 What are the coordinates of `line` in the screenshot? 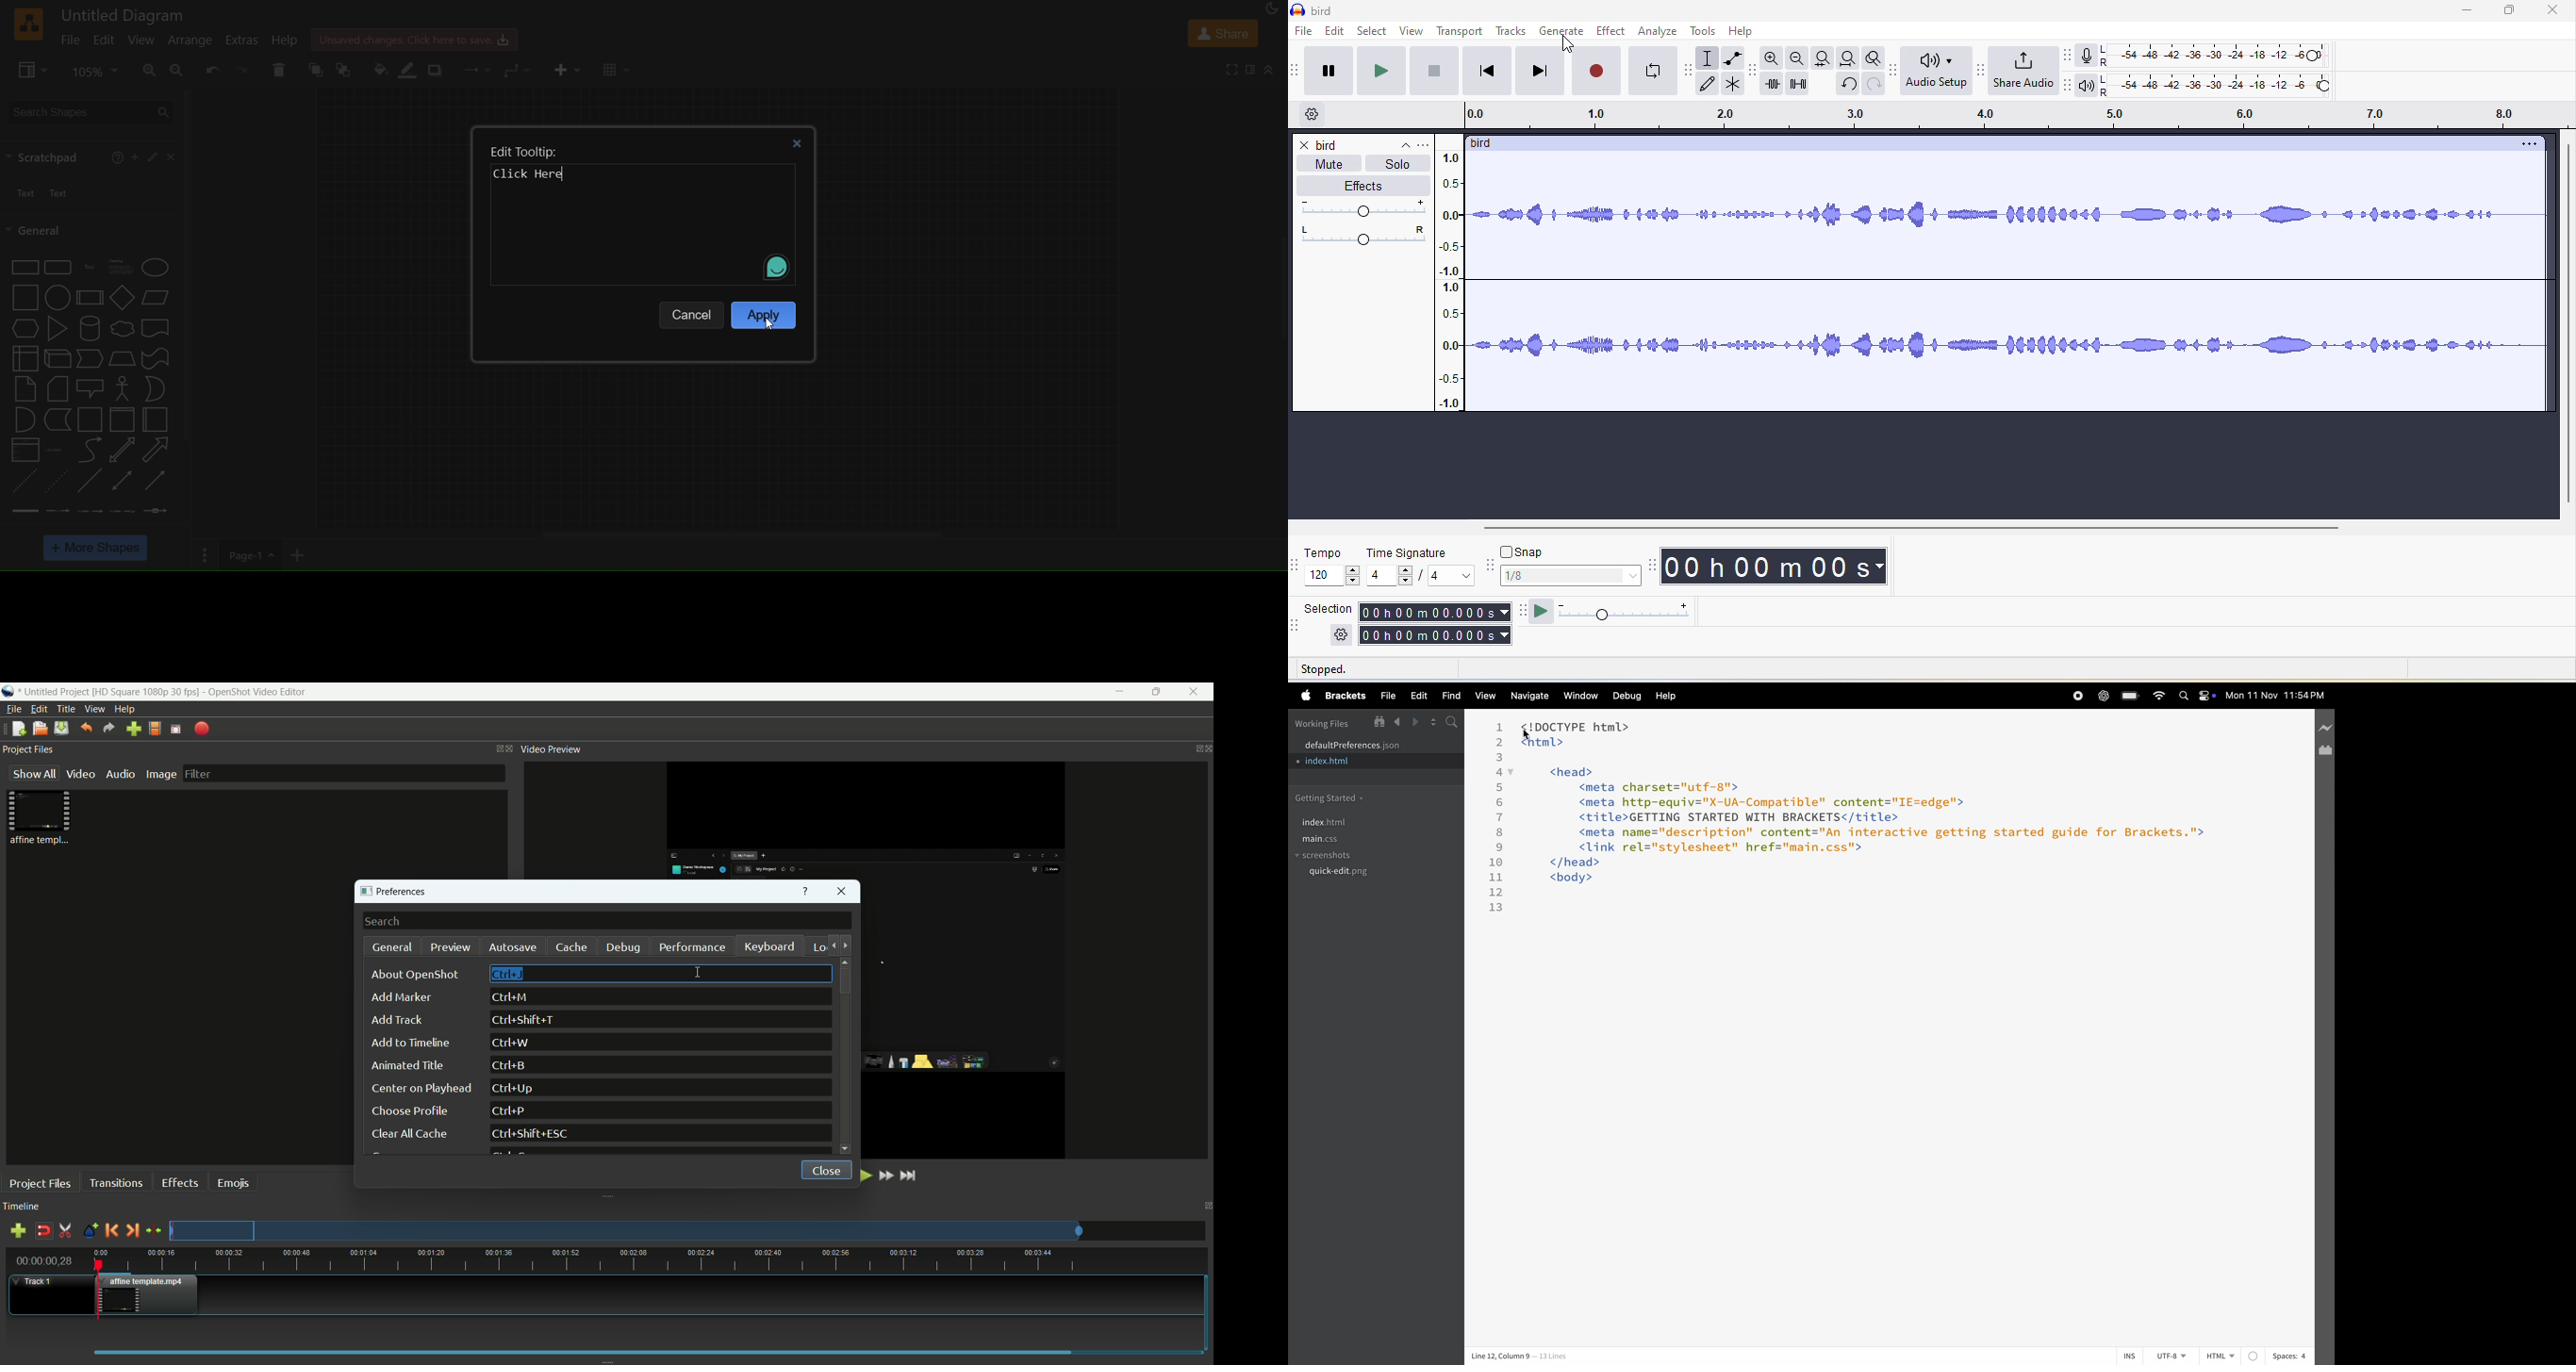 It's located at (91, 482).